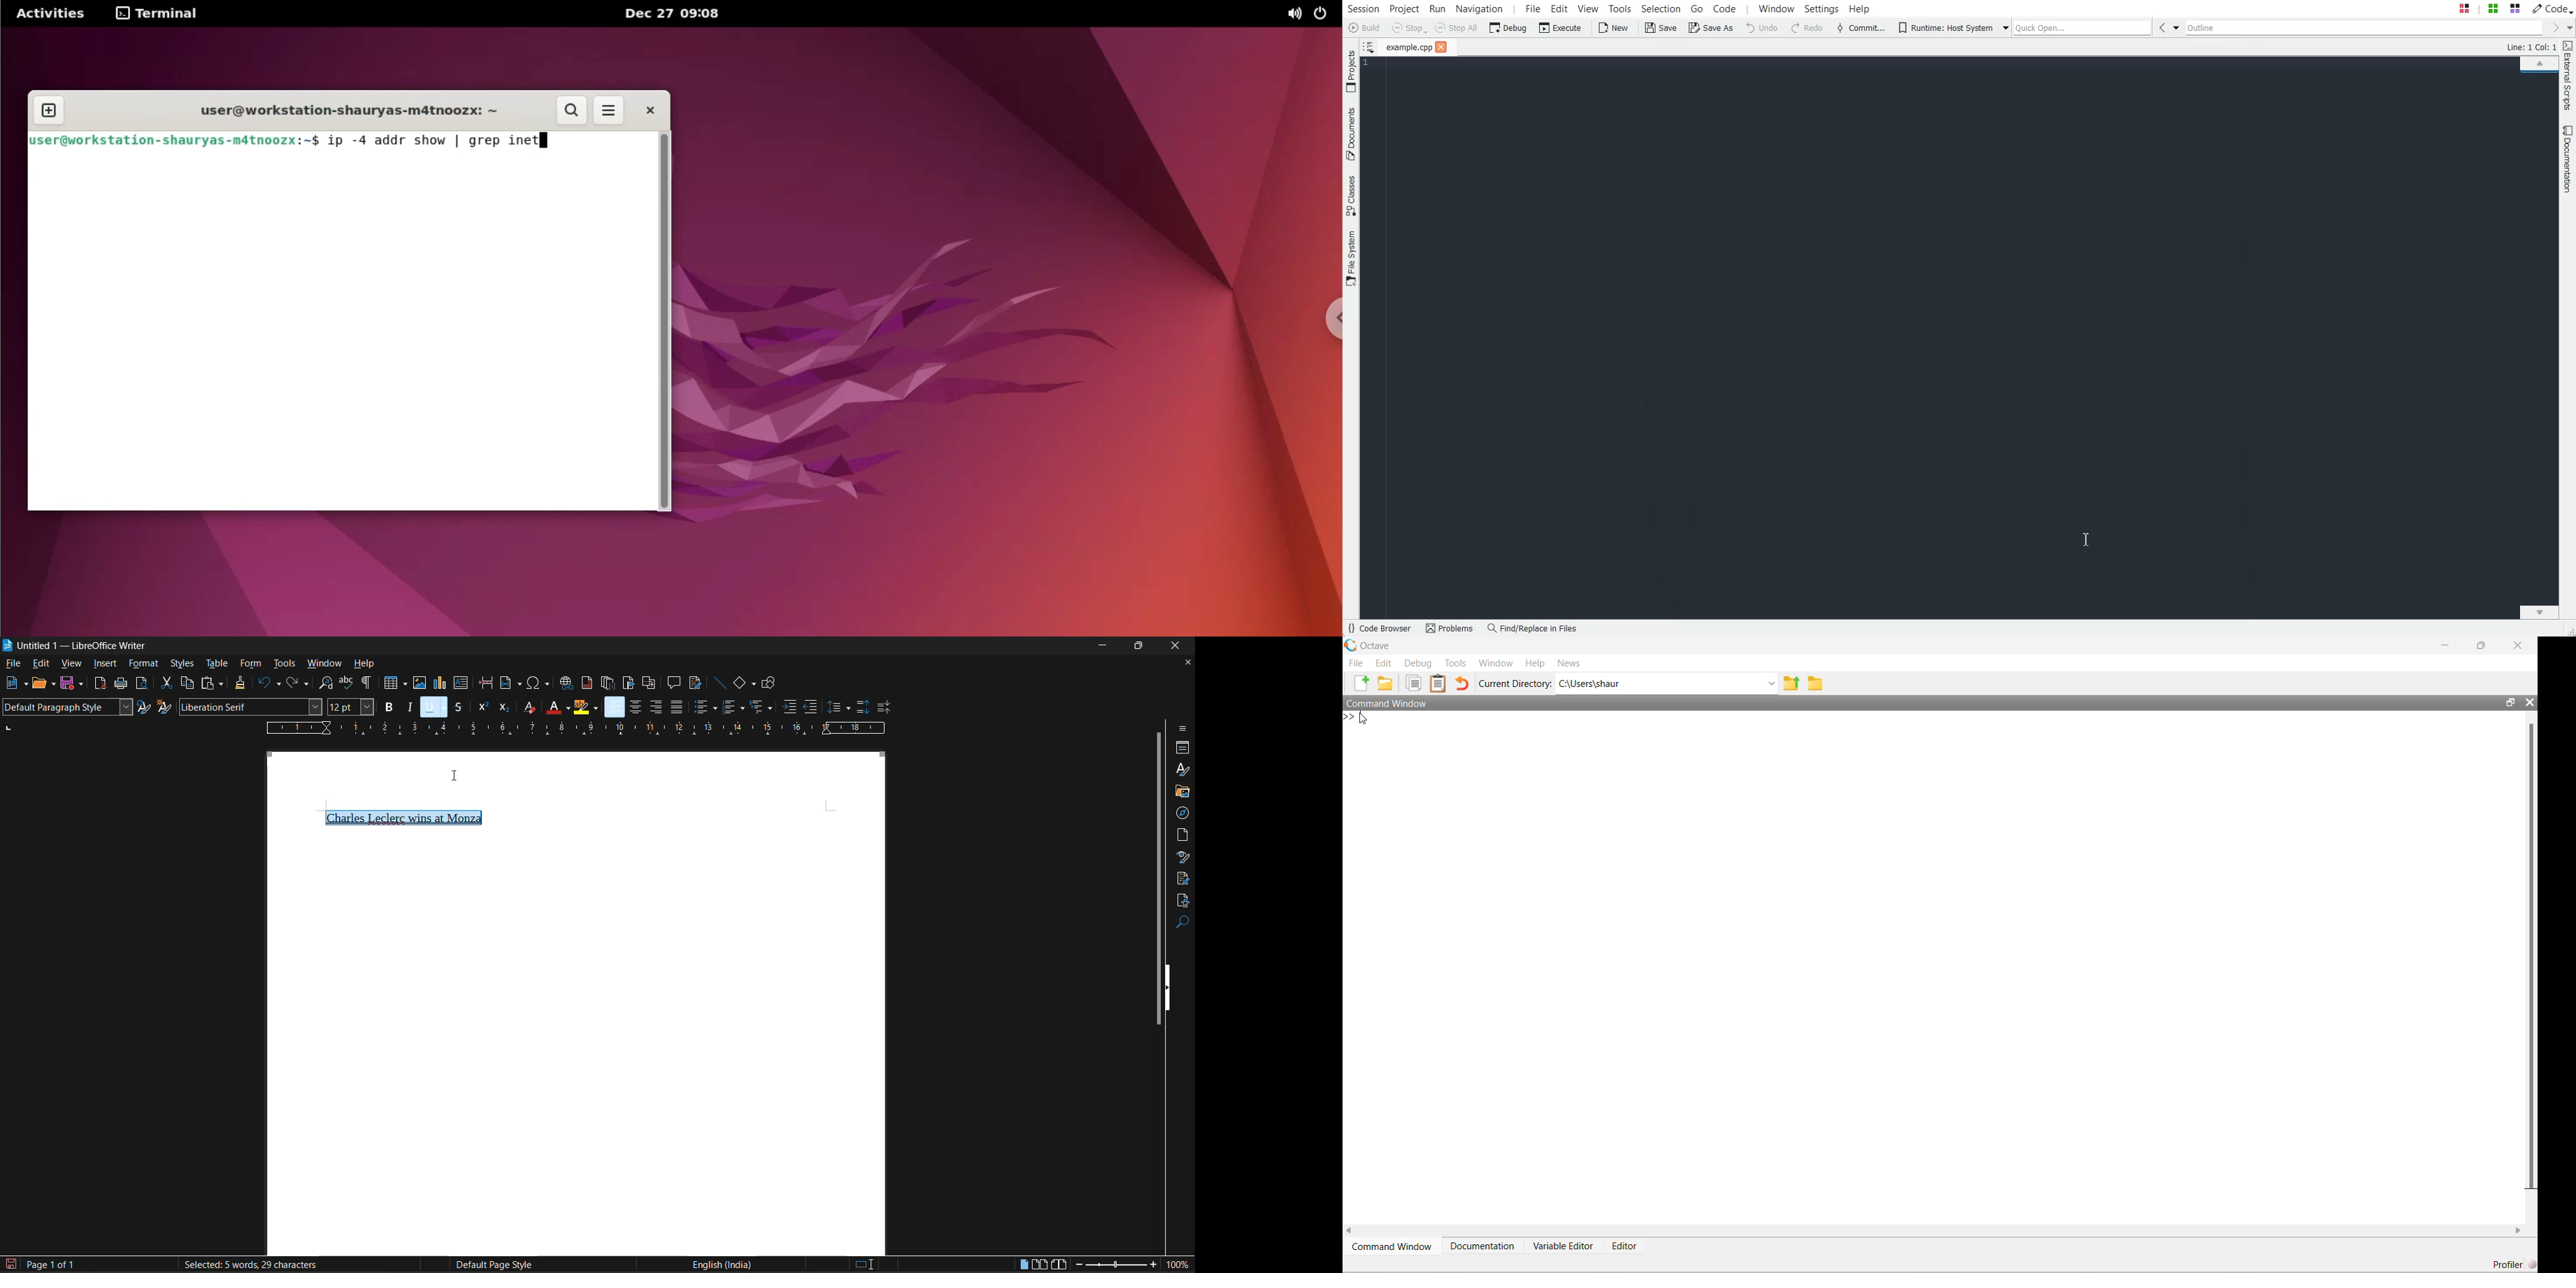 The width and height of the screenshot is (2576, 1288). I want to click on insert page break, so click(486, 683).